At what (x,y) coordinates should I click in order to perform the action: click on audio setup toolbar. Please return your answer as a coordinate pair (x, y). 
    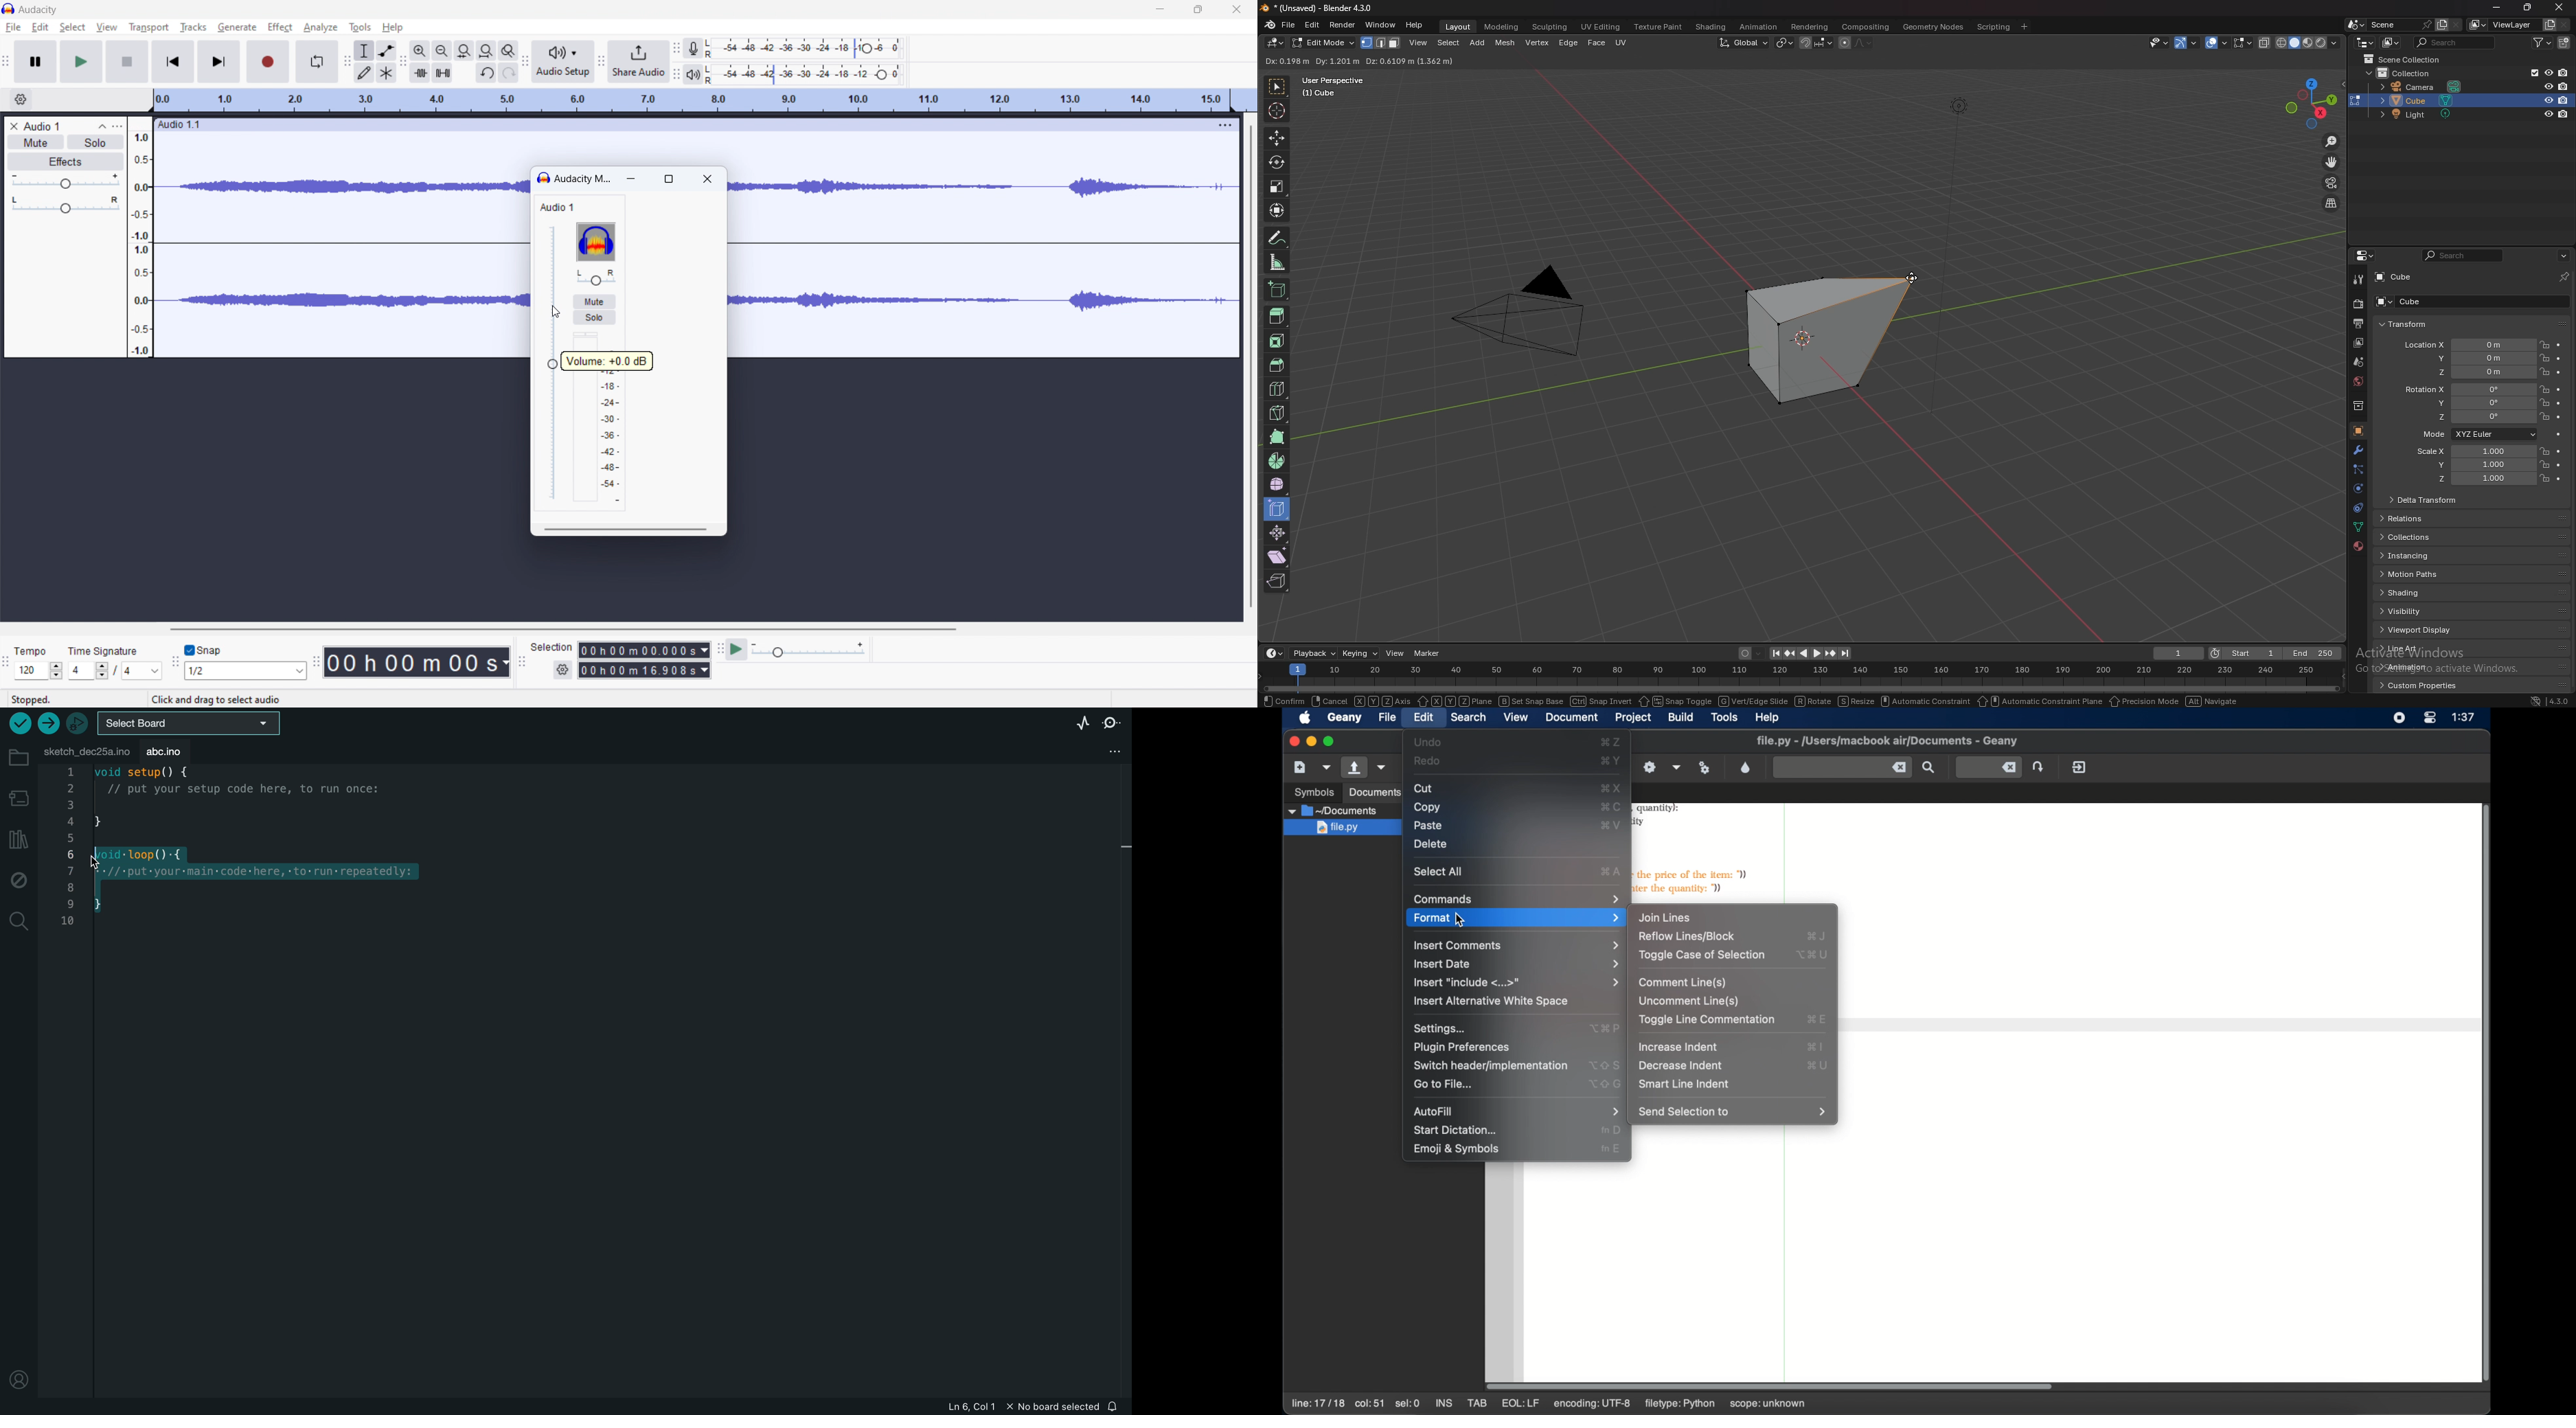
    Looking at the image, I should click on (526, 61).